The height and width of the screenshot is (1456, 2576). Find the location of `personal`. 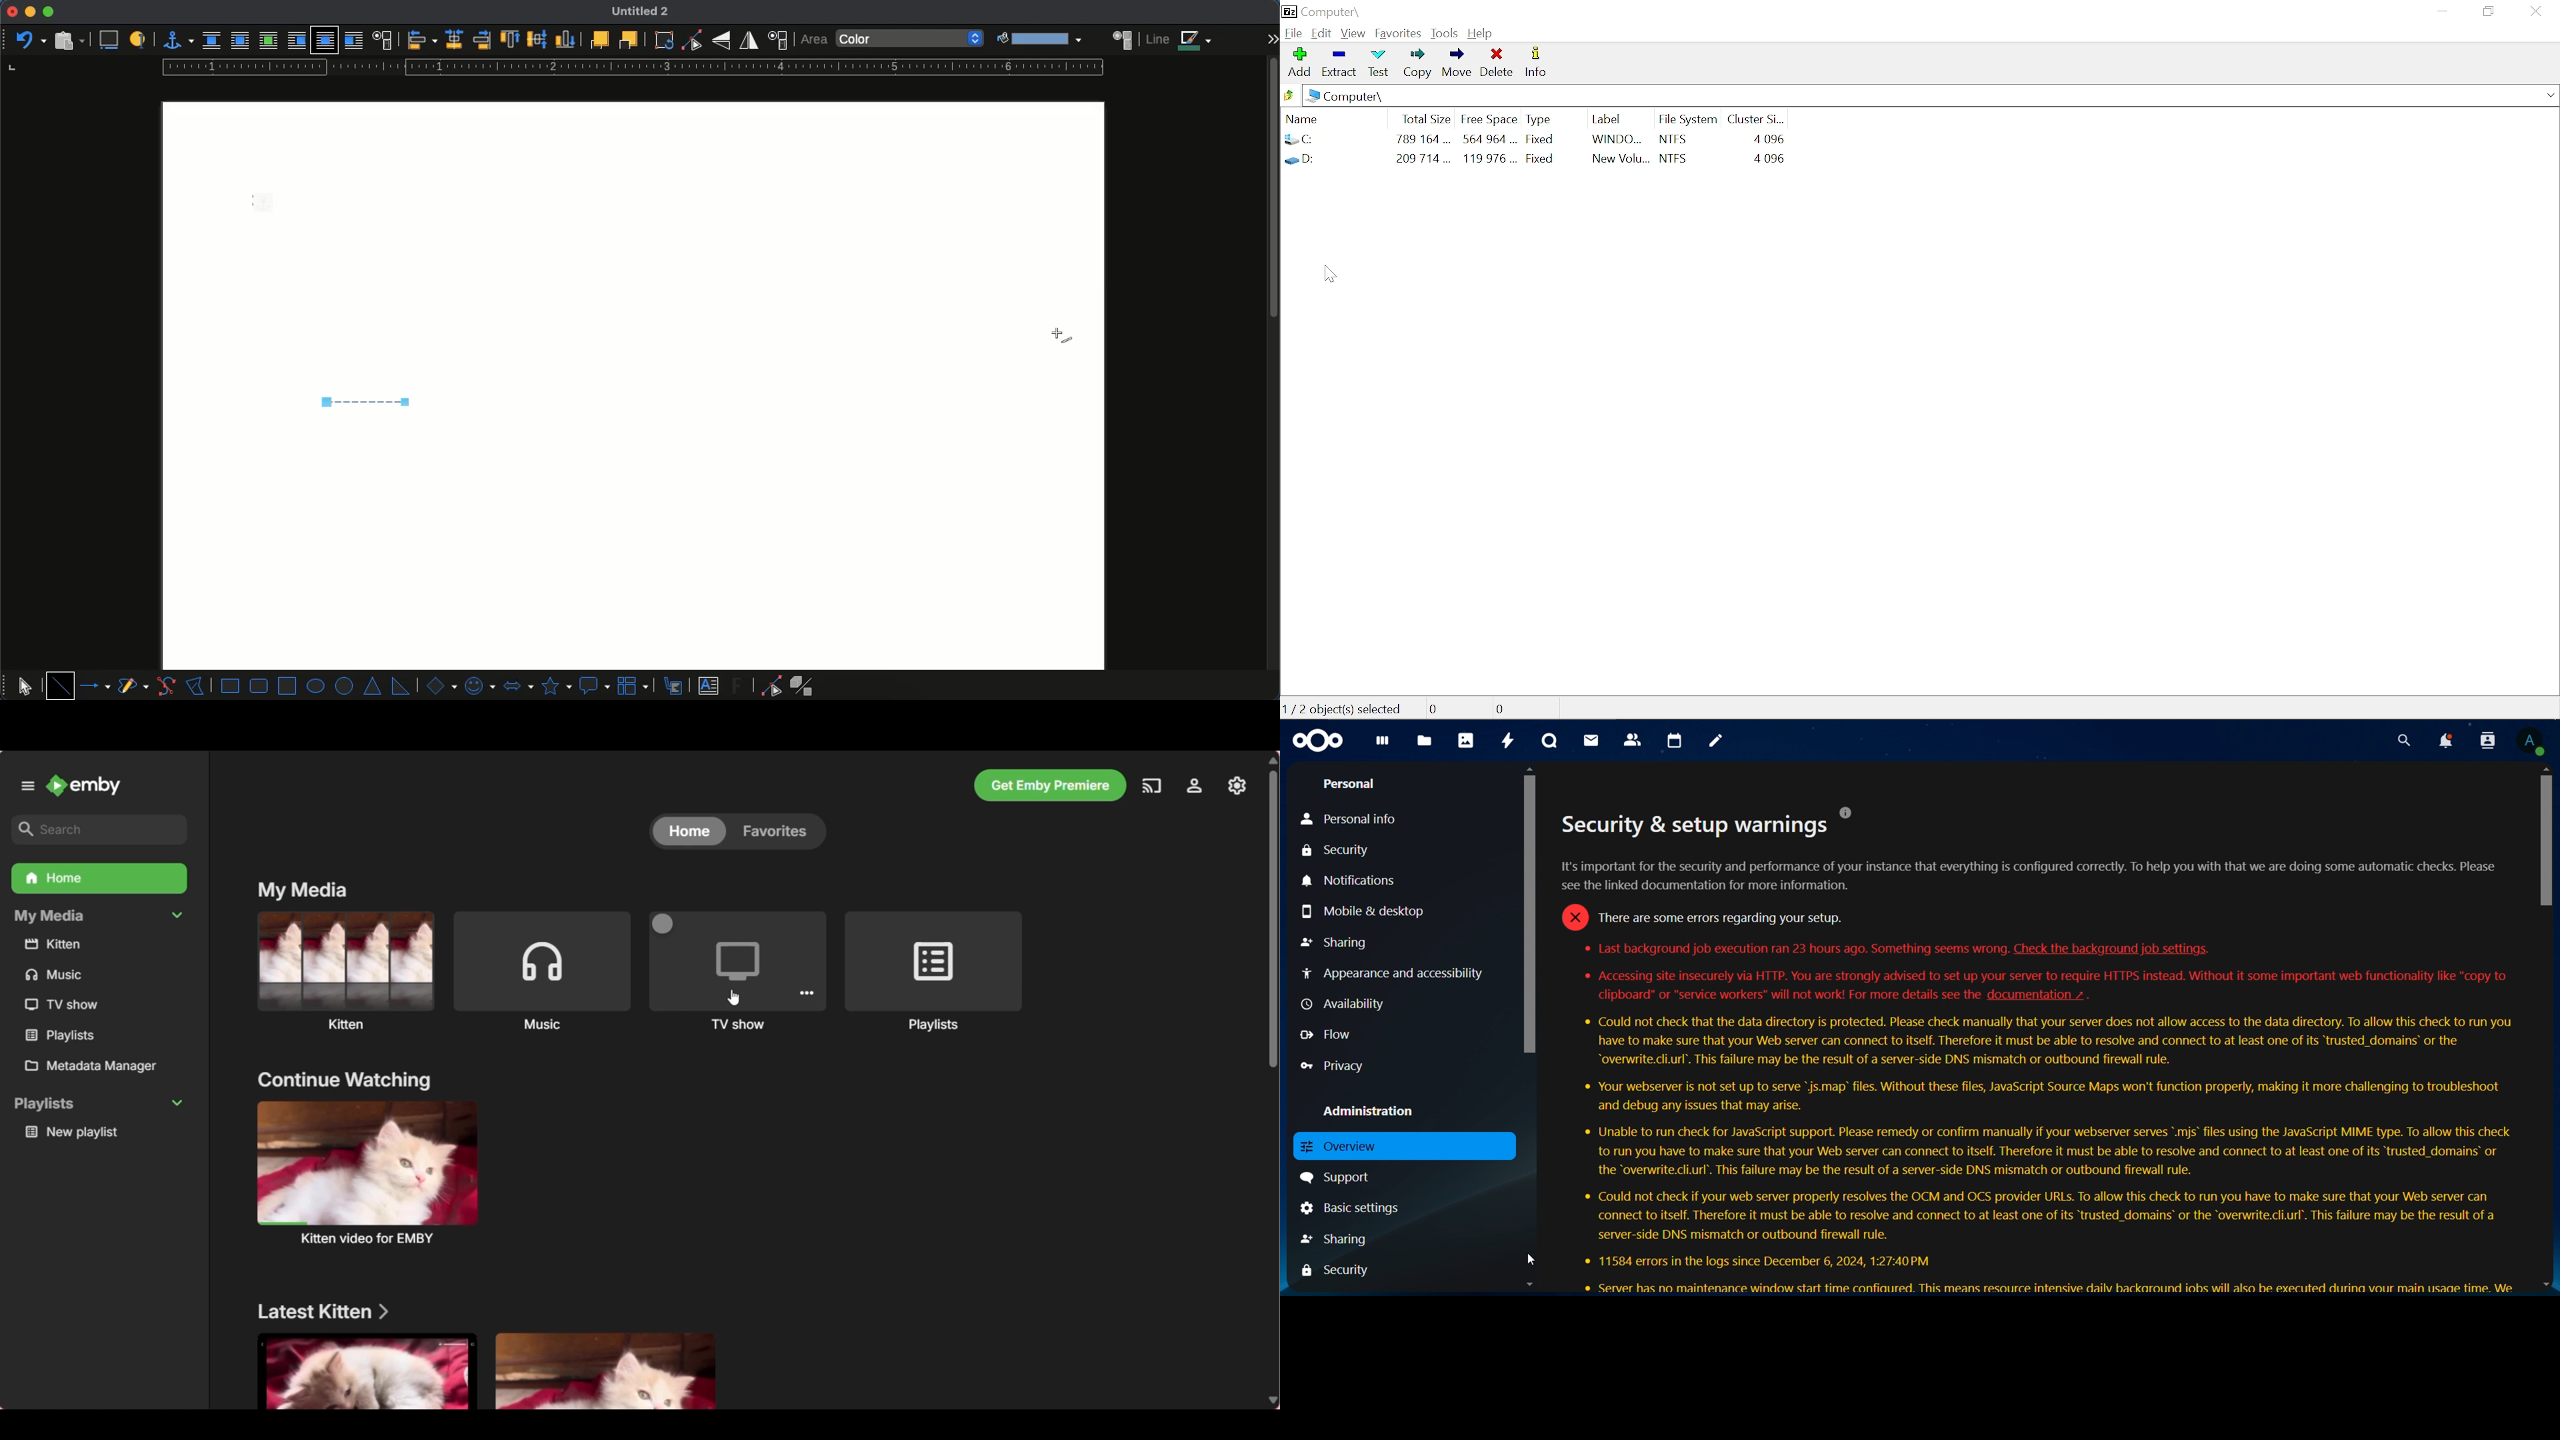

personal is located at coordinates (1351, 785).